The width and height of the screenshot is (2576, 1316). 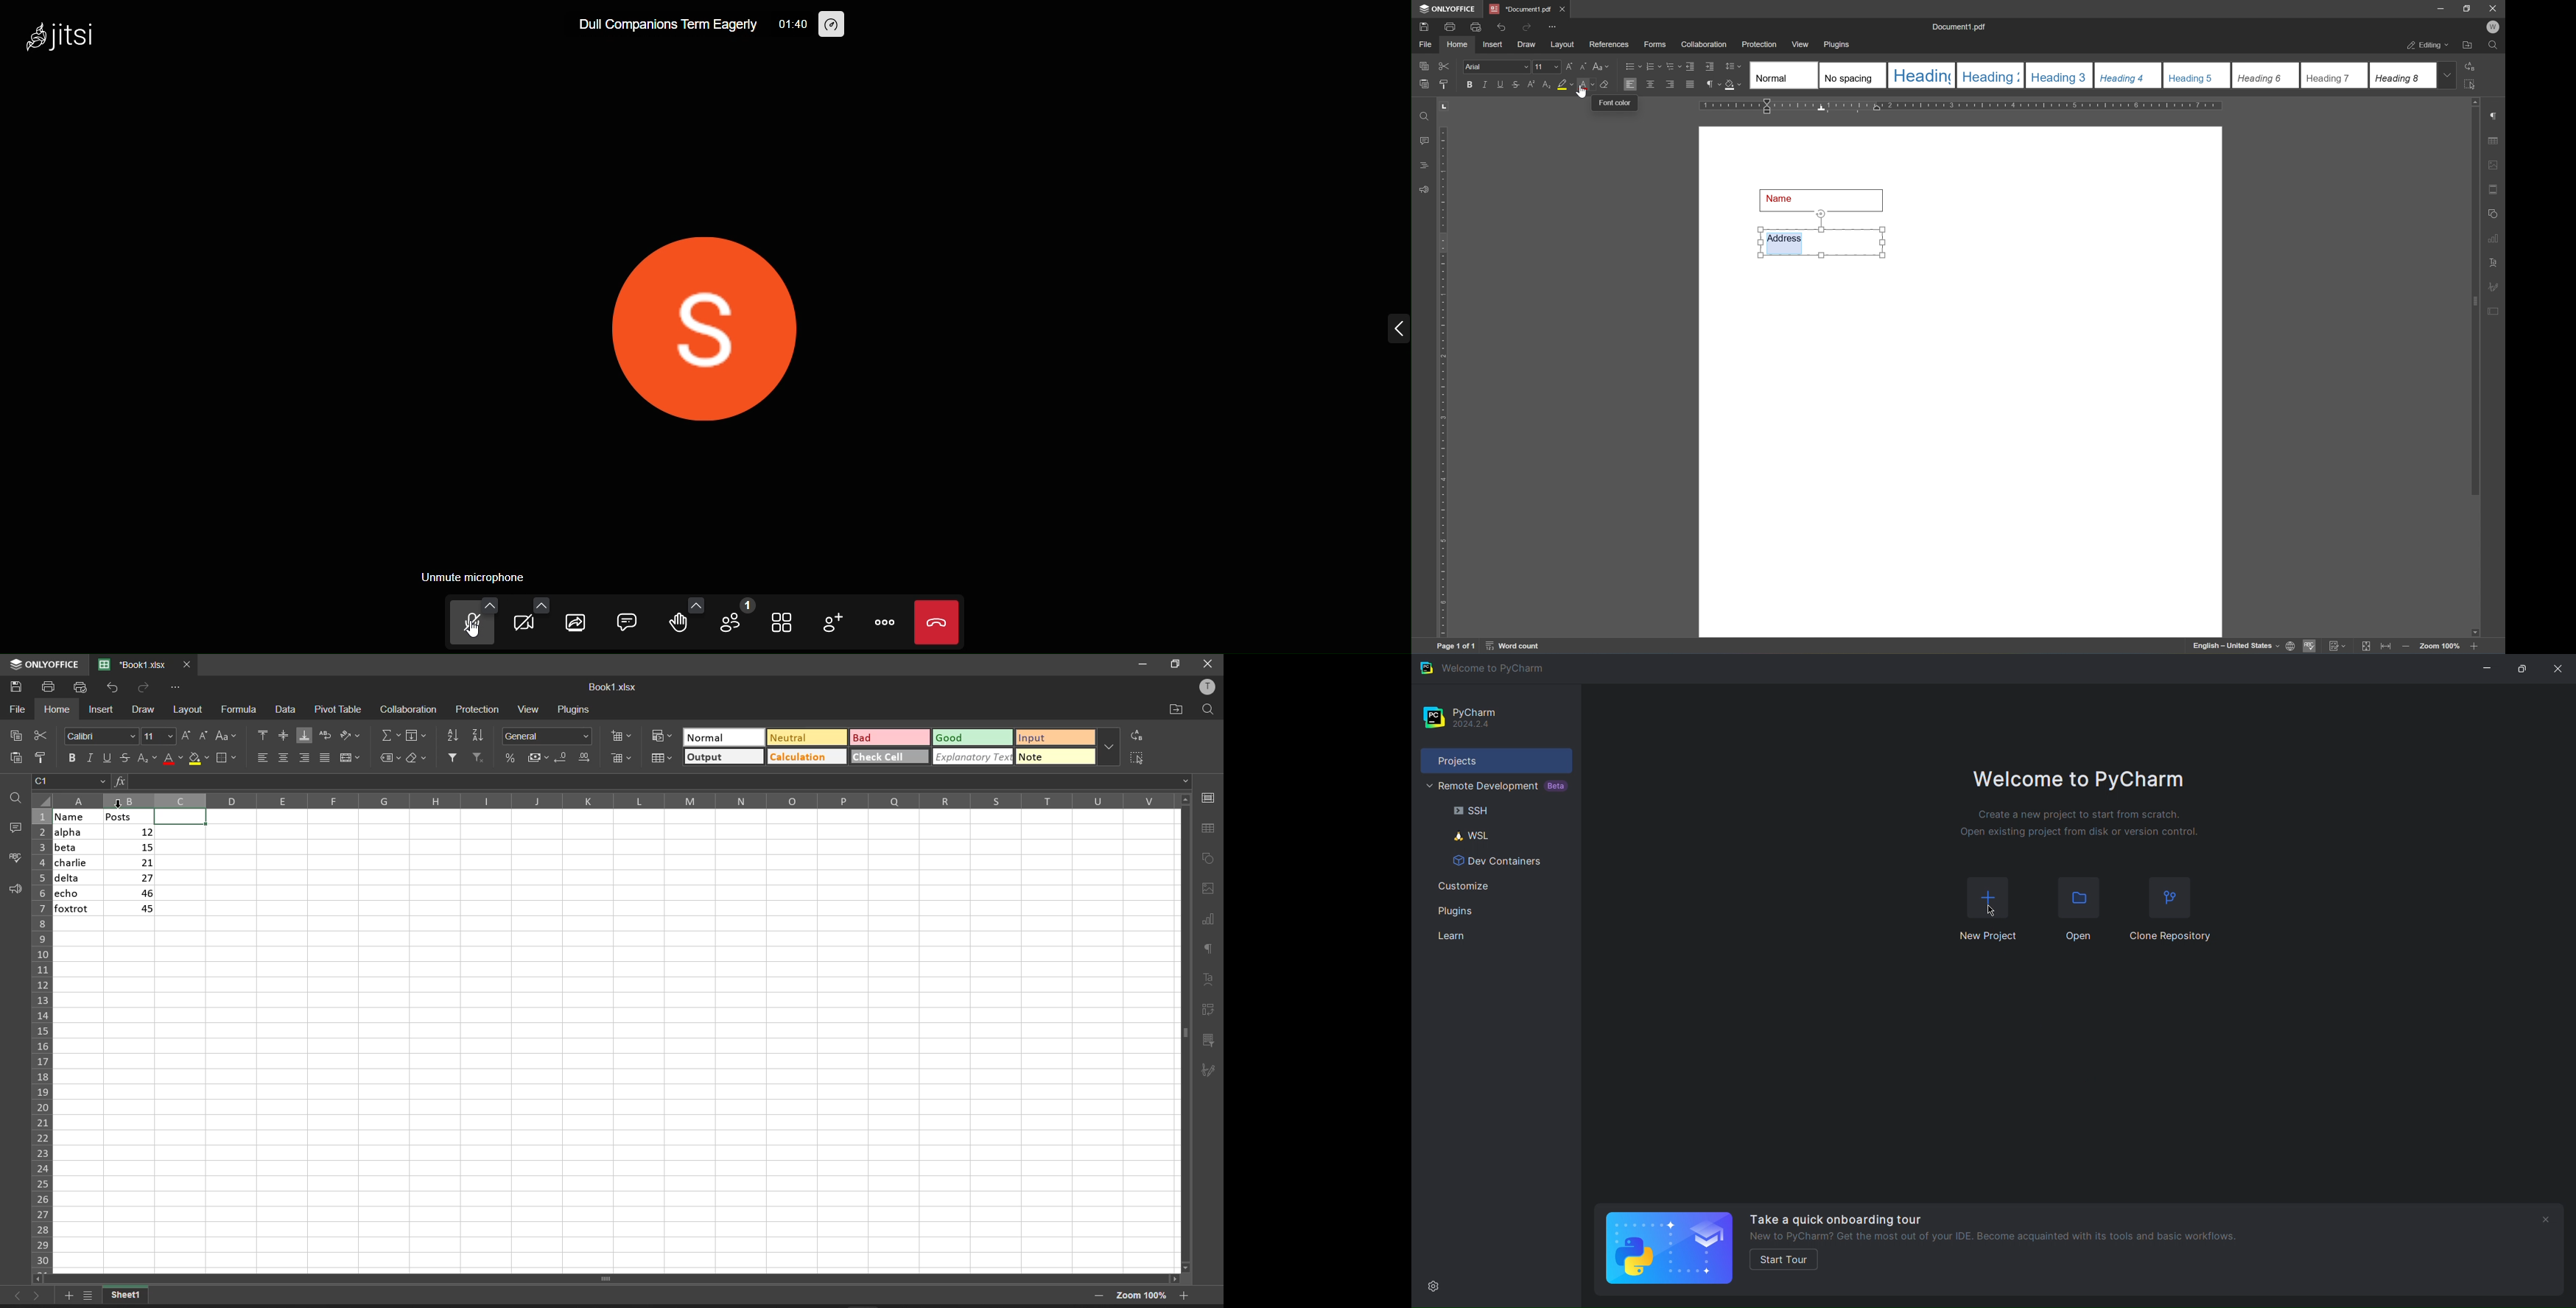 I want to click on move to the sheet left, so click(x=11, y=1295).